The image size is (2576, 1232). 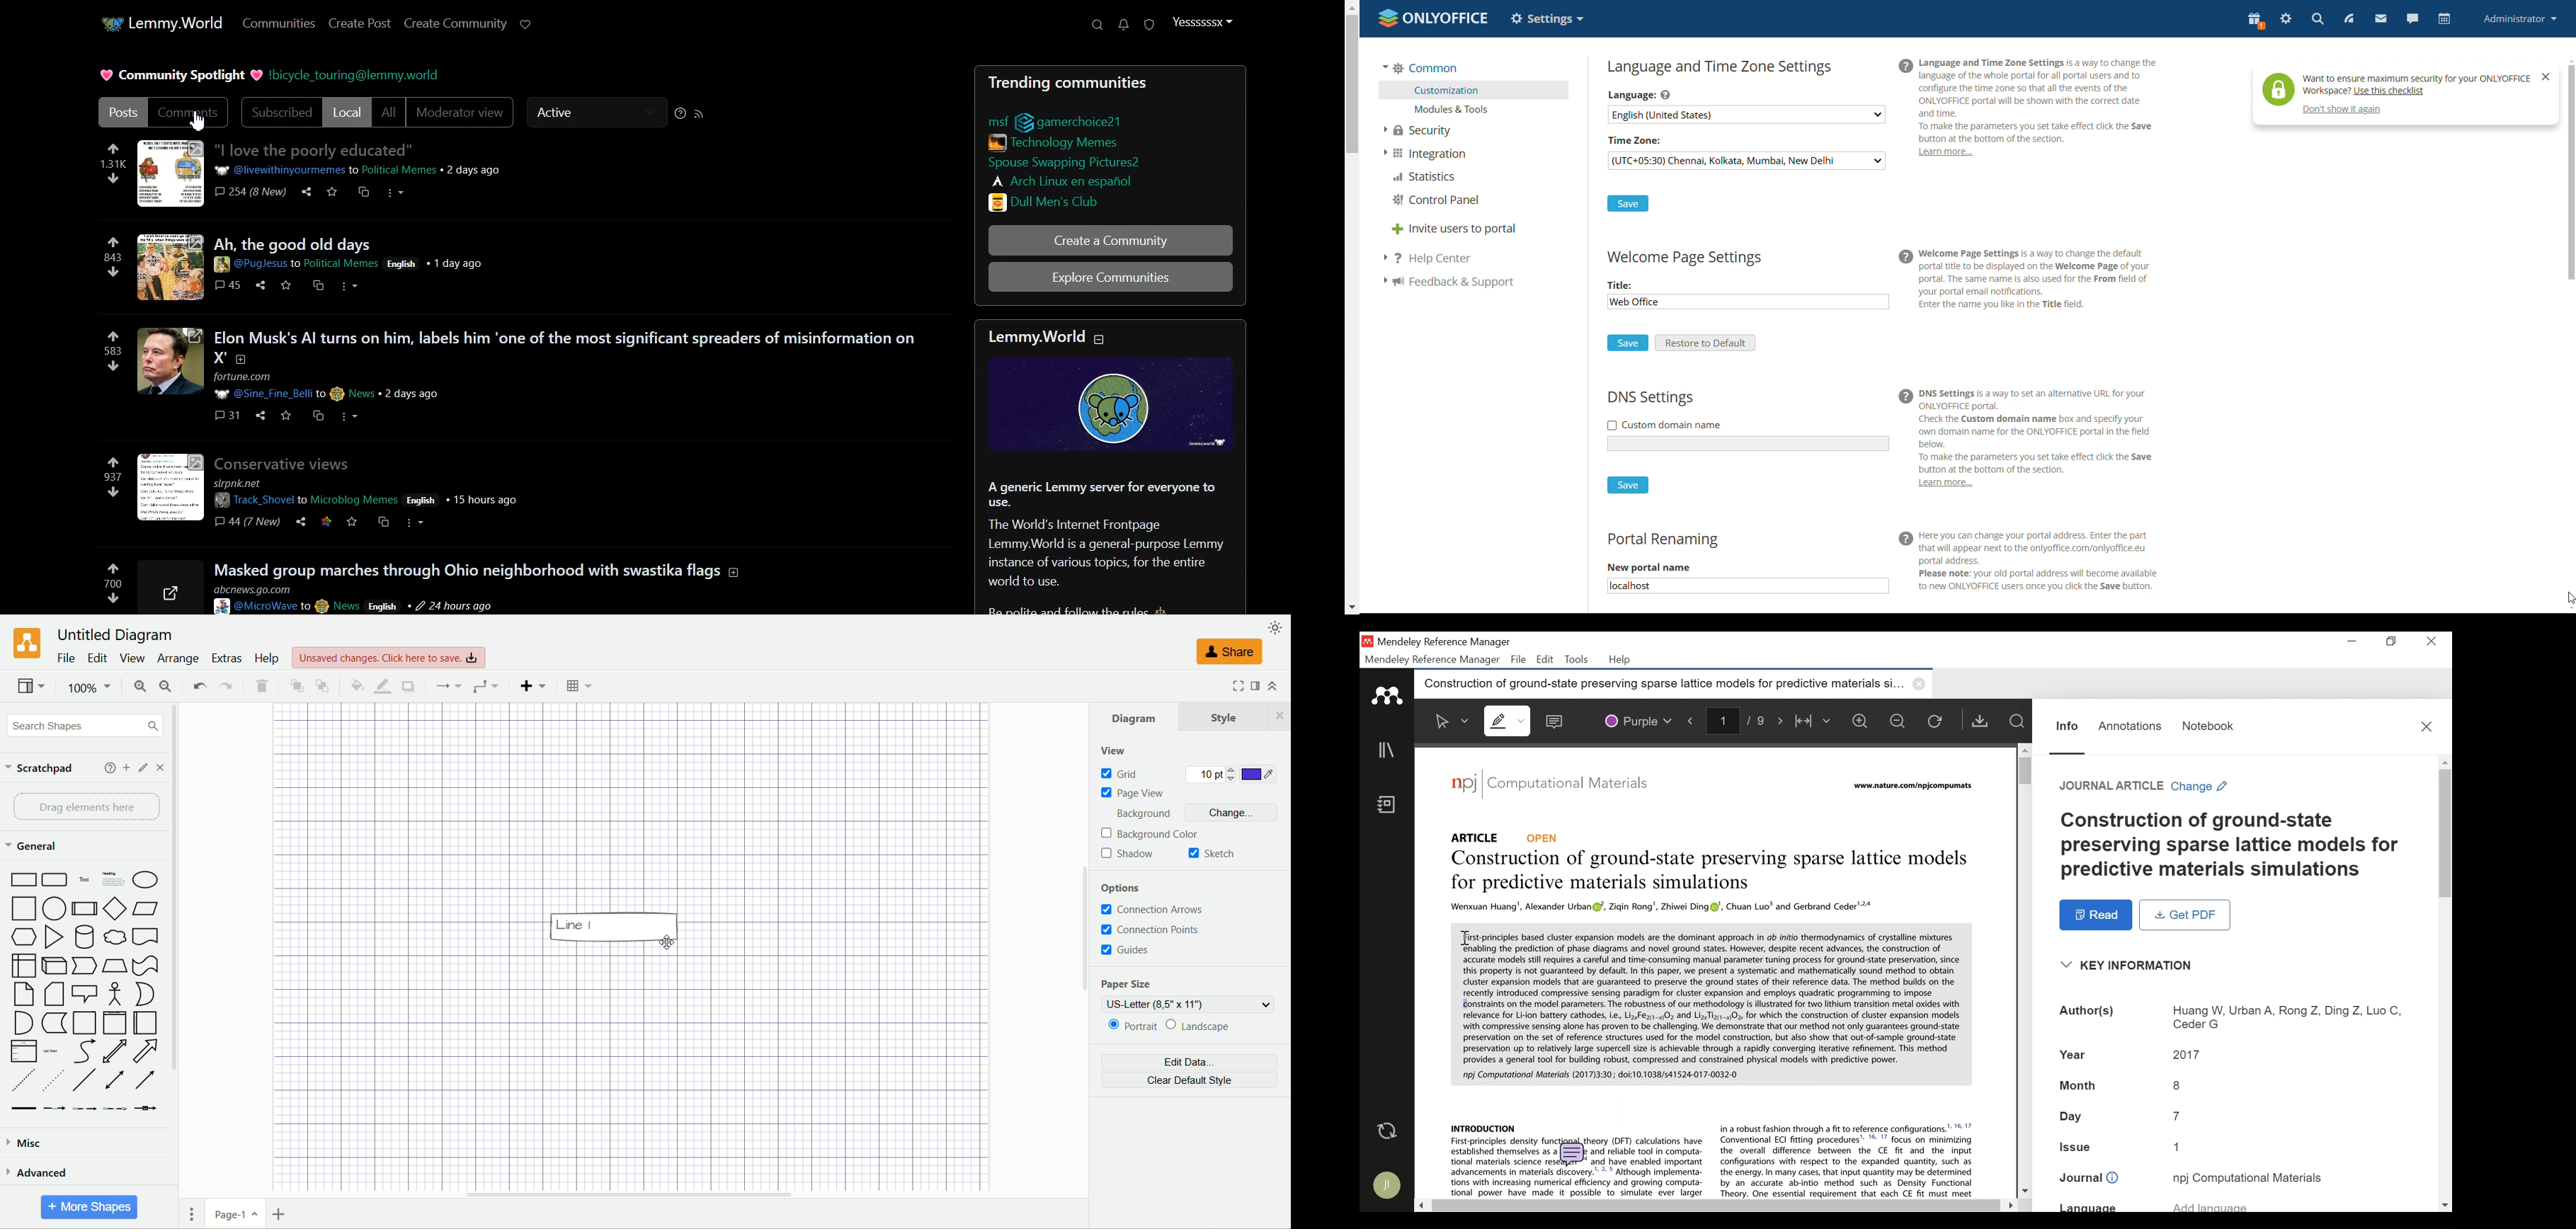 I want to click on line color, so click(x=381, y=686).